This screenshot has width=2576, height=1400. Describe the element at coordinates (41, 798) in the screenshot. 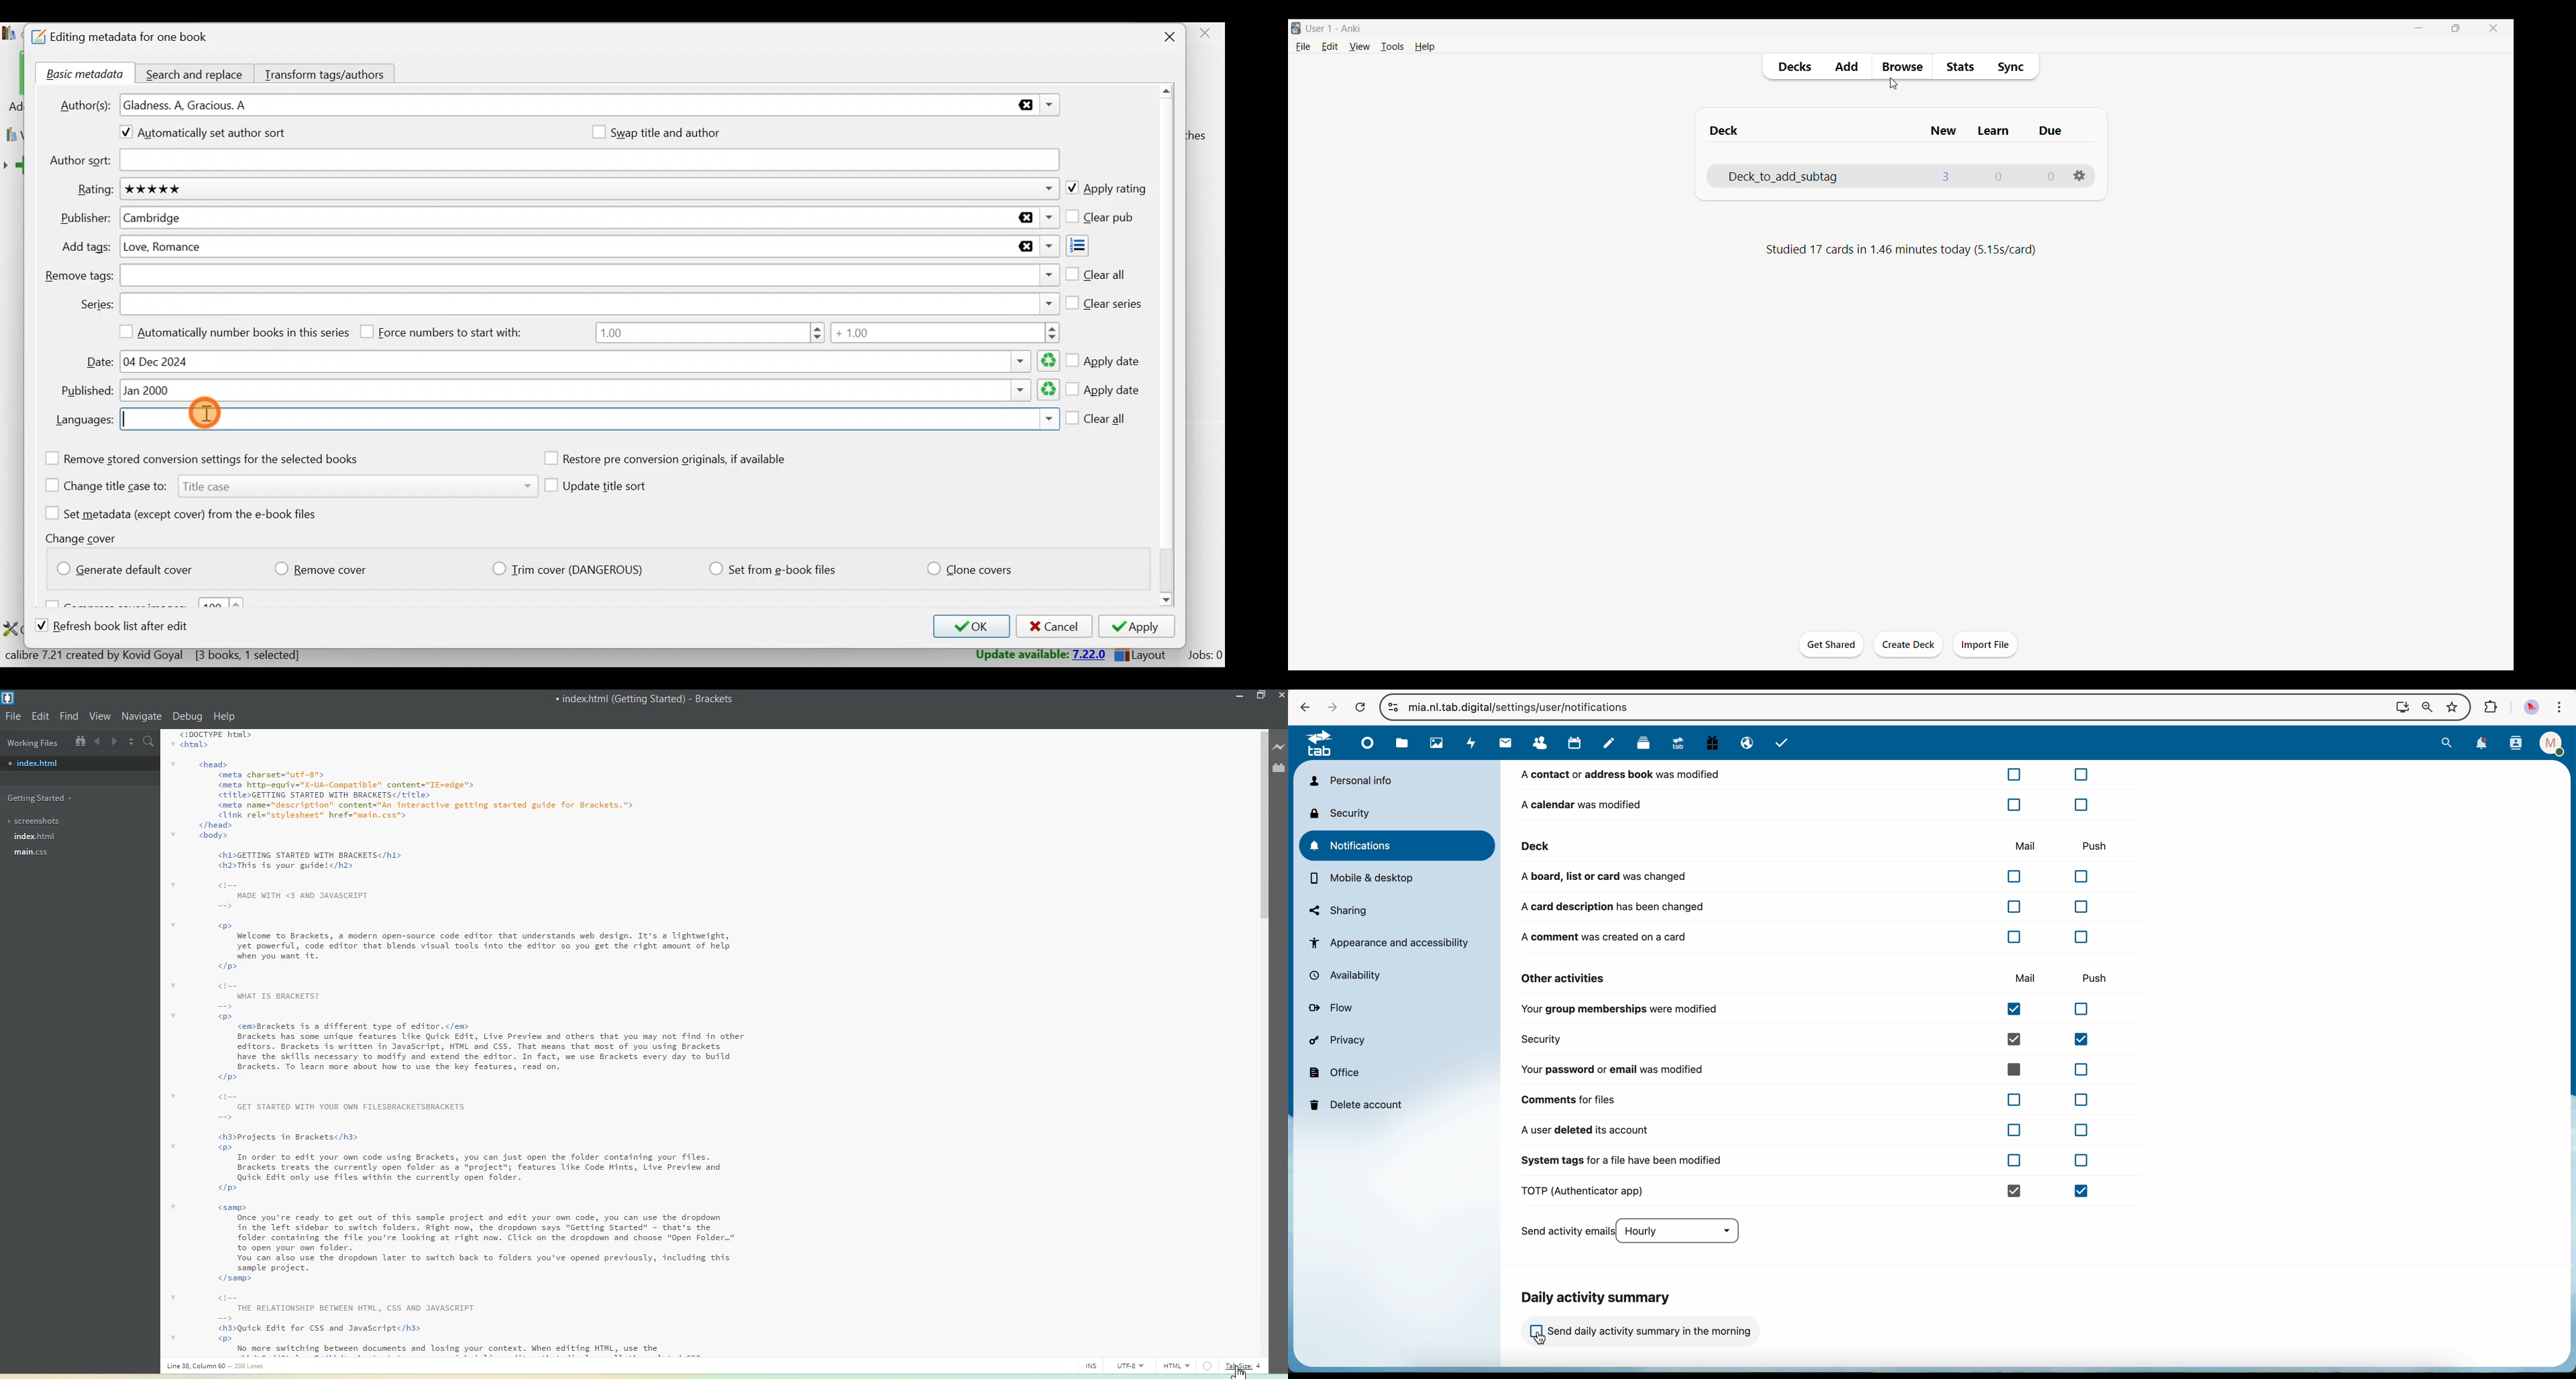

I see `Getting Started` at that location.